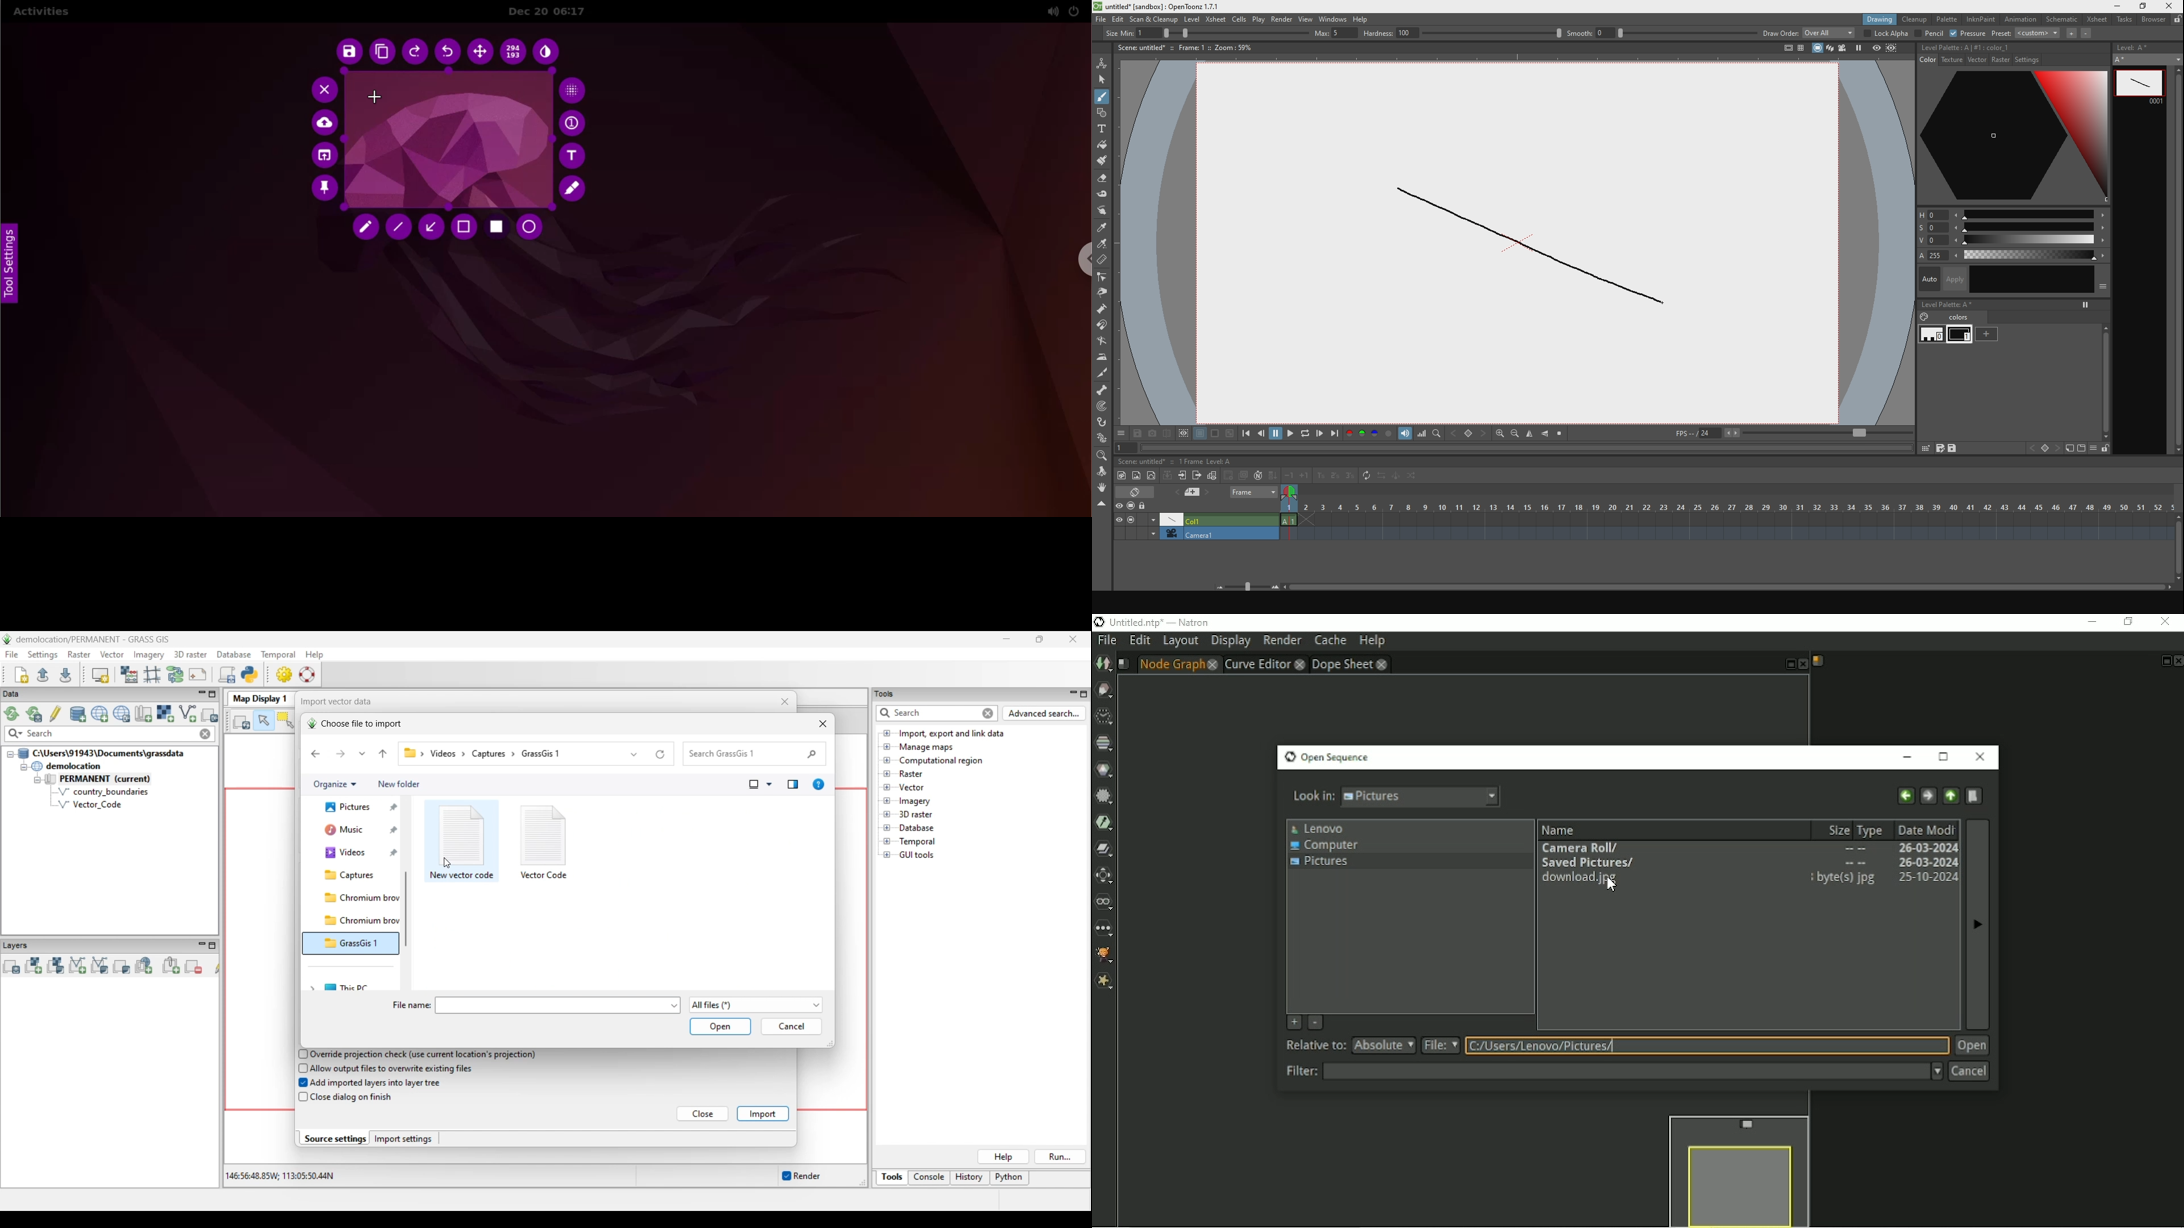 Image resolution: width=2184 pixels, height=1232 pixels. Describe the element at coordinates (2064, 20) in the screenshot. I see `schematic` at that location.